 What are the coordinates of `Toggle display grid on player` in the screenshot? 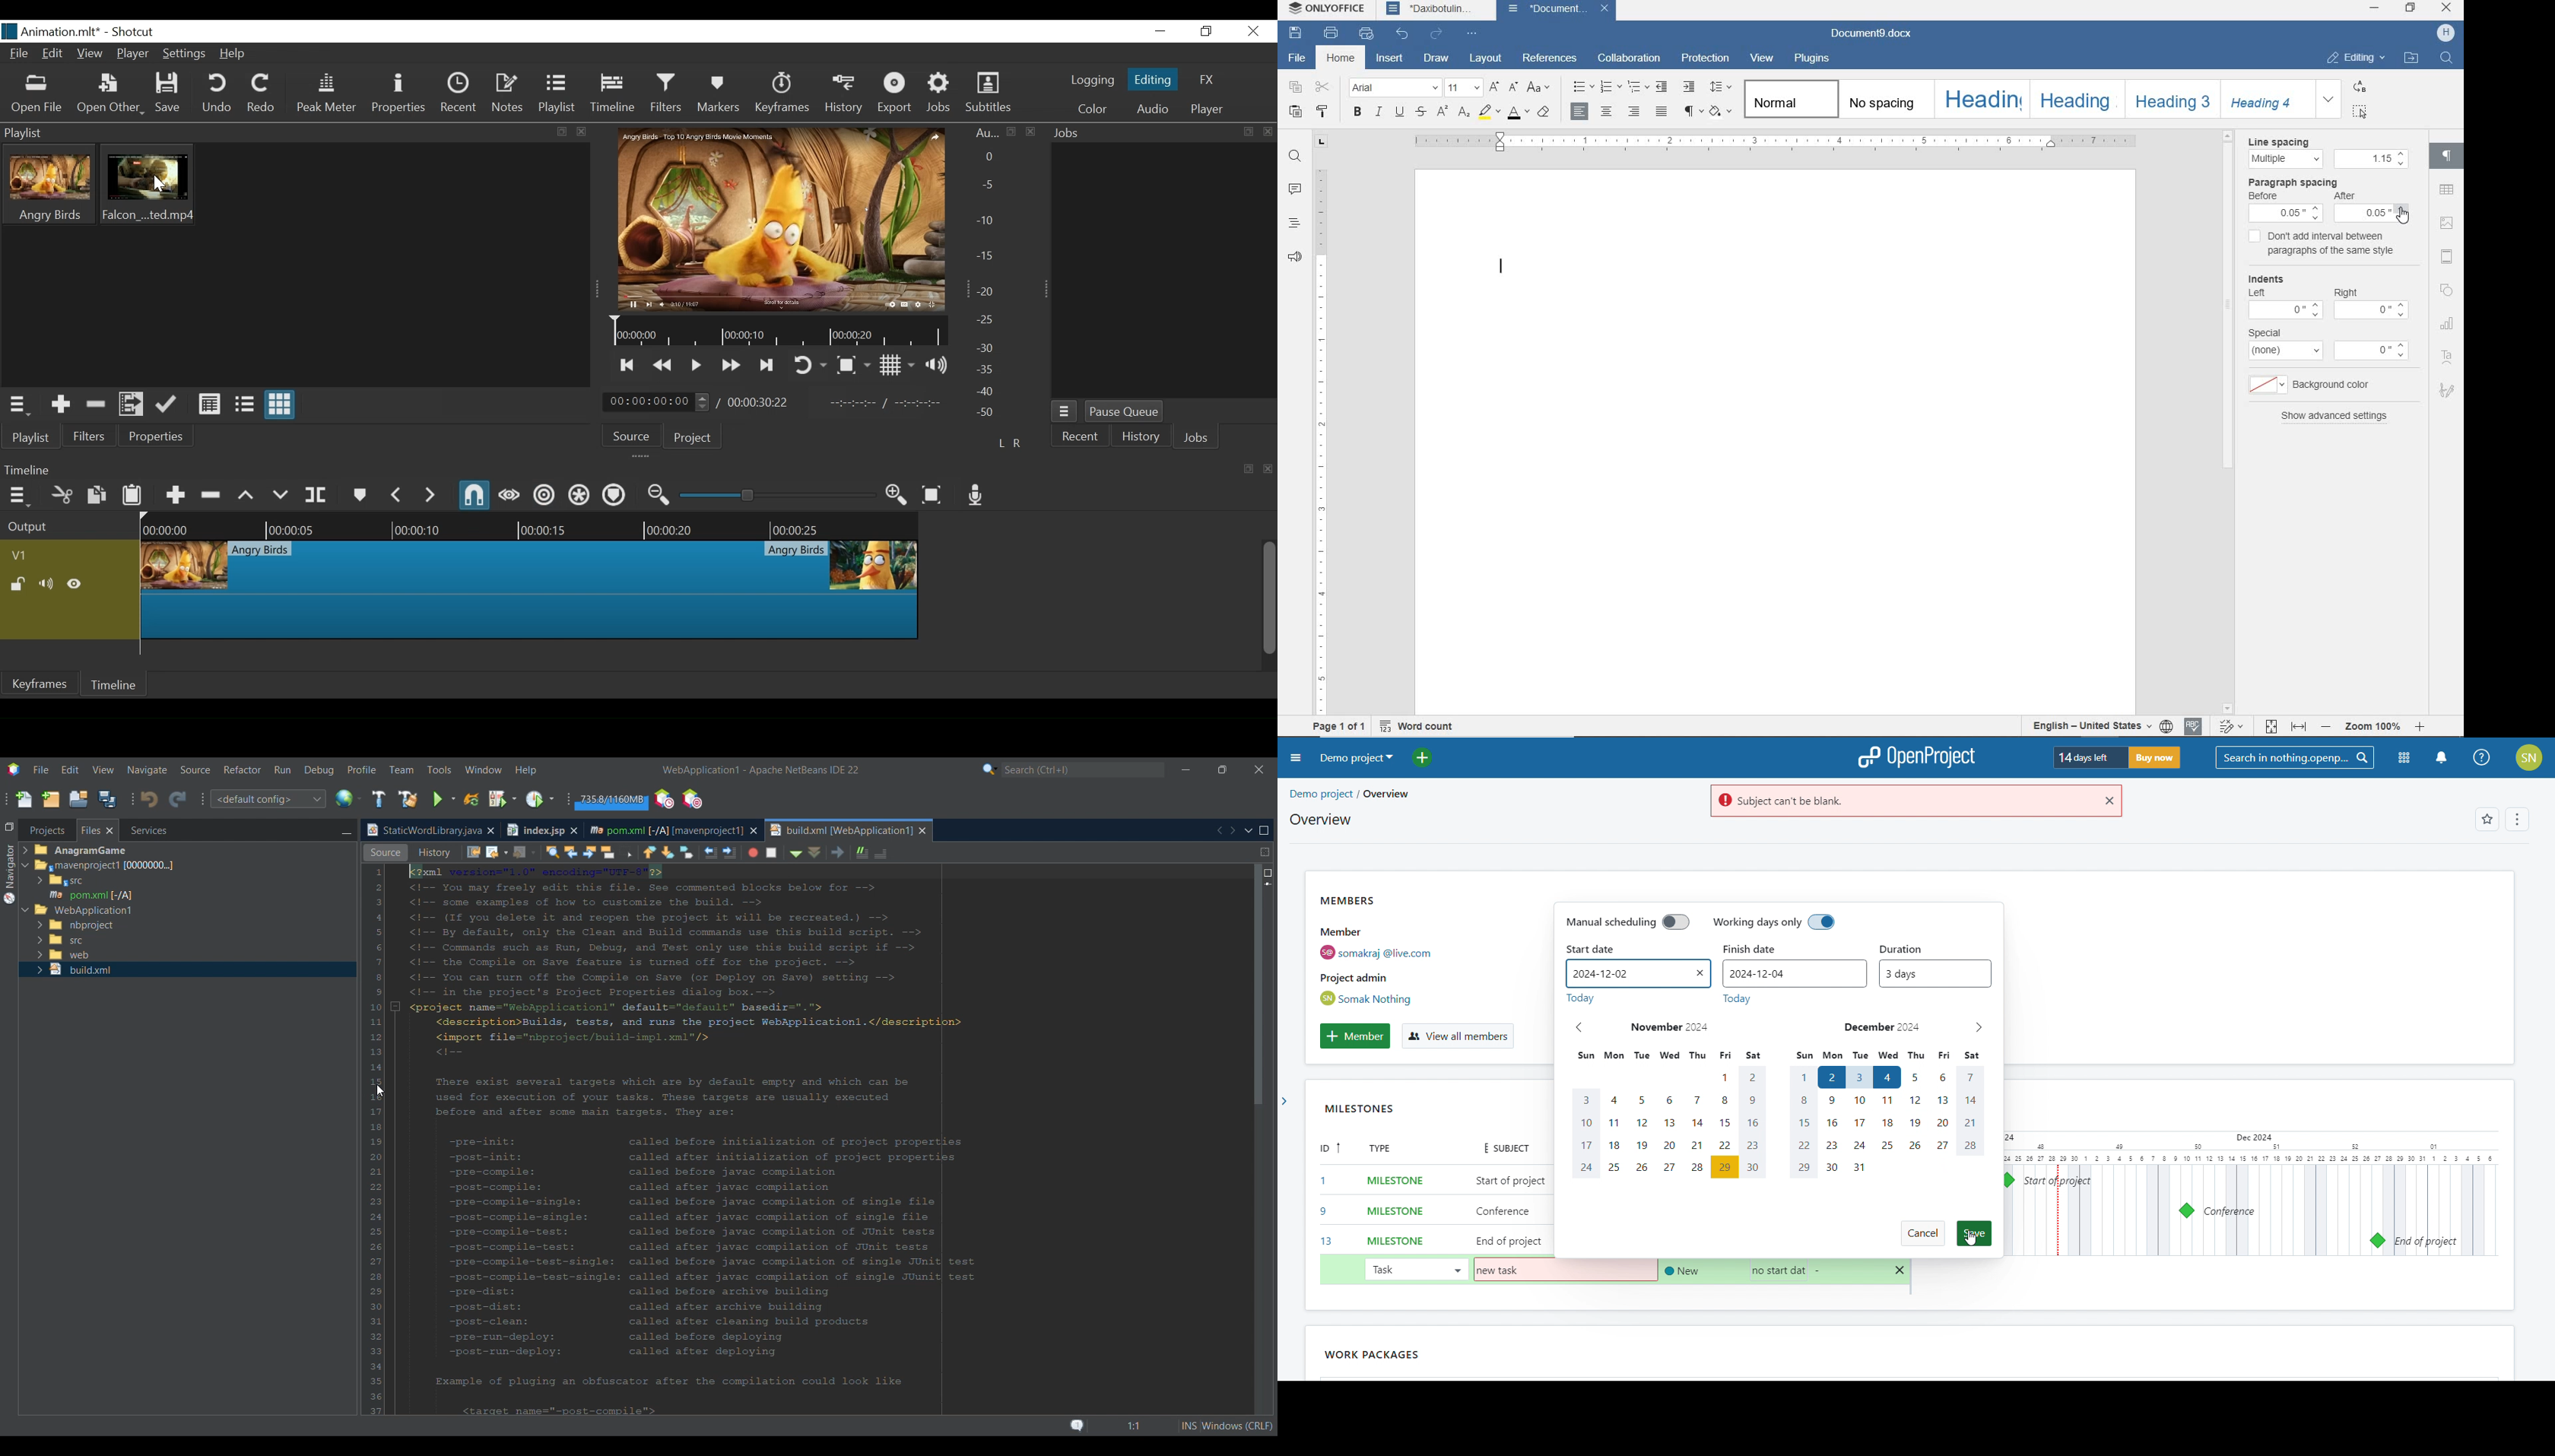 It's located at (897, 366).